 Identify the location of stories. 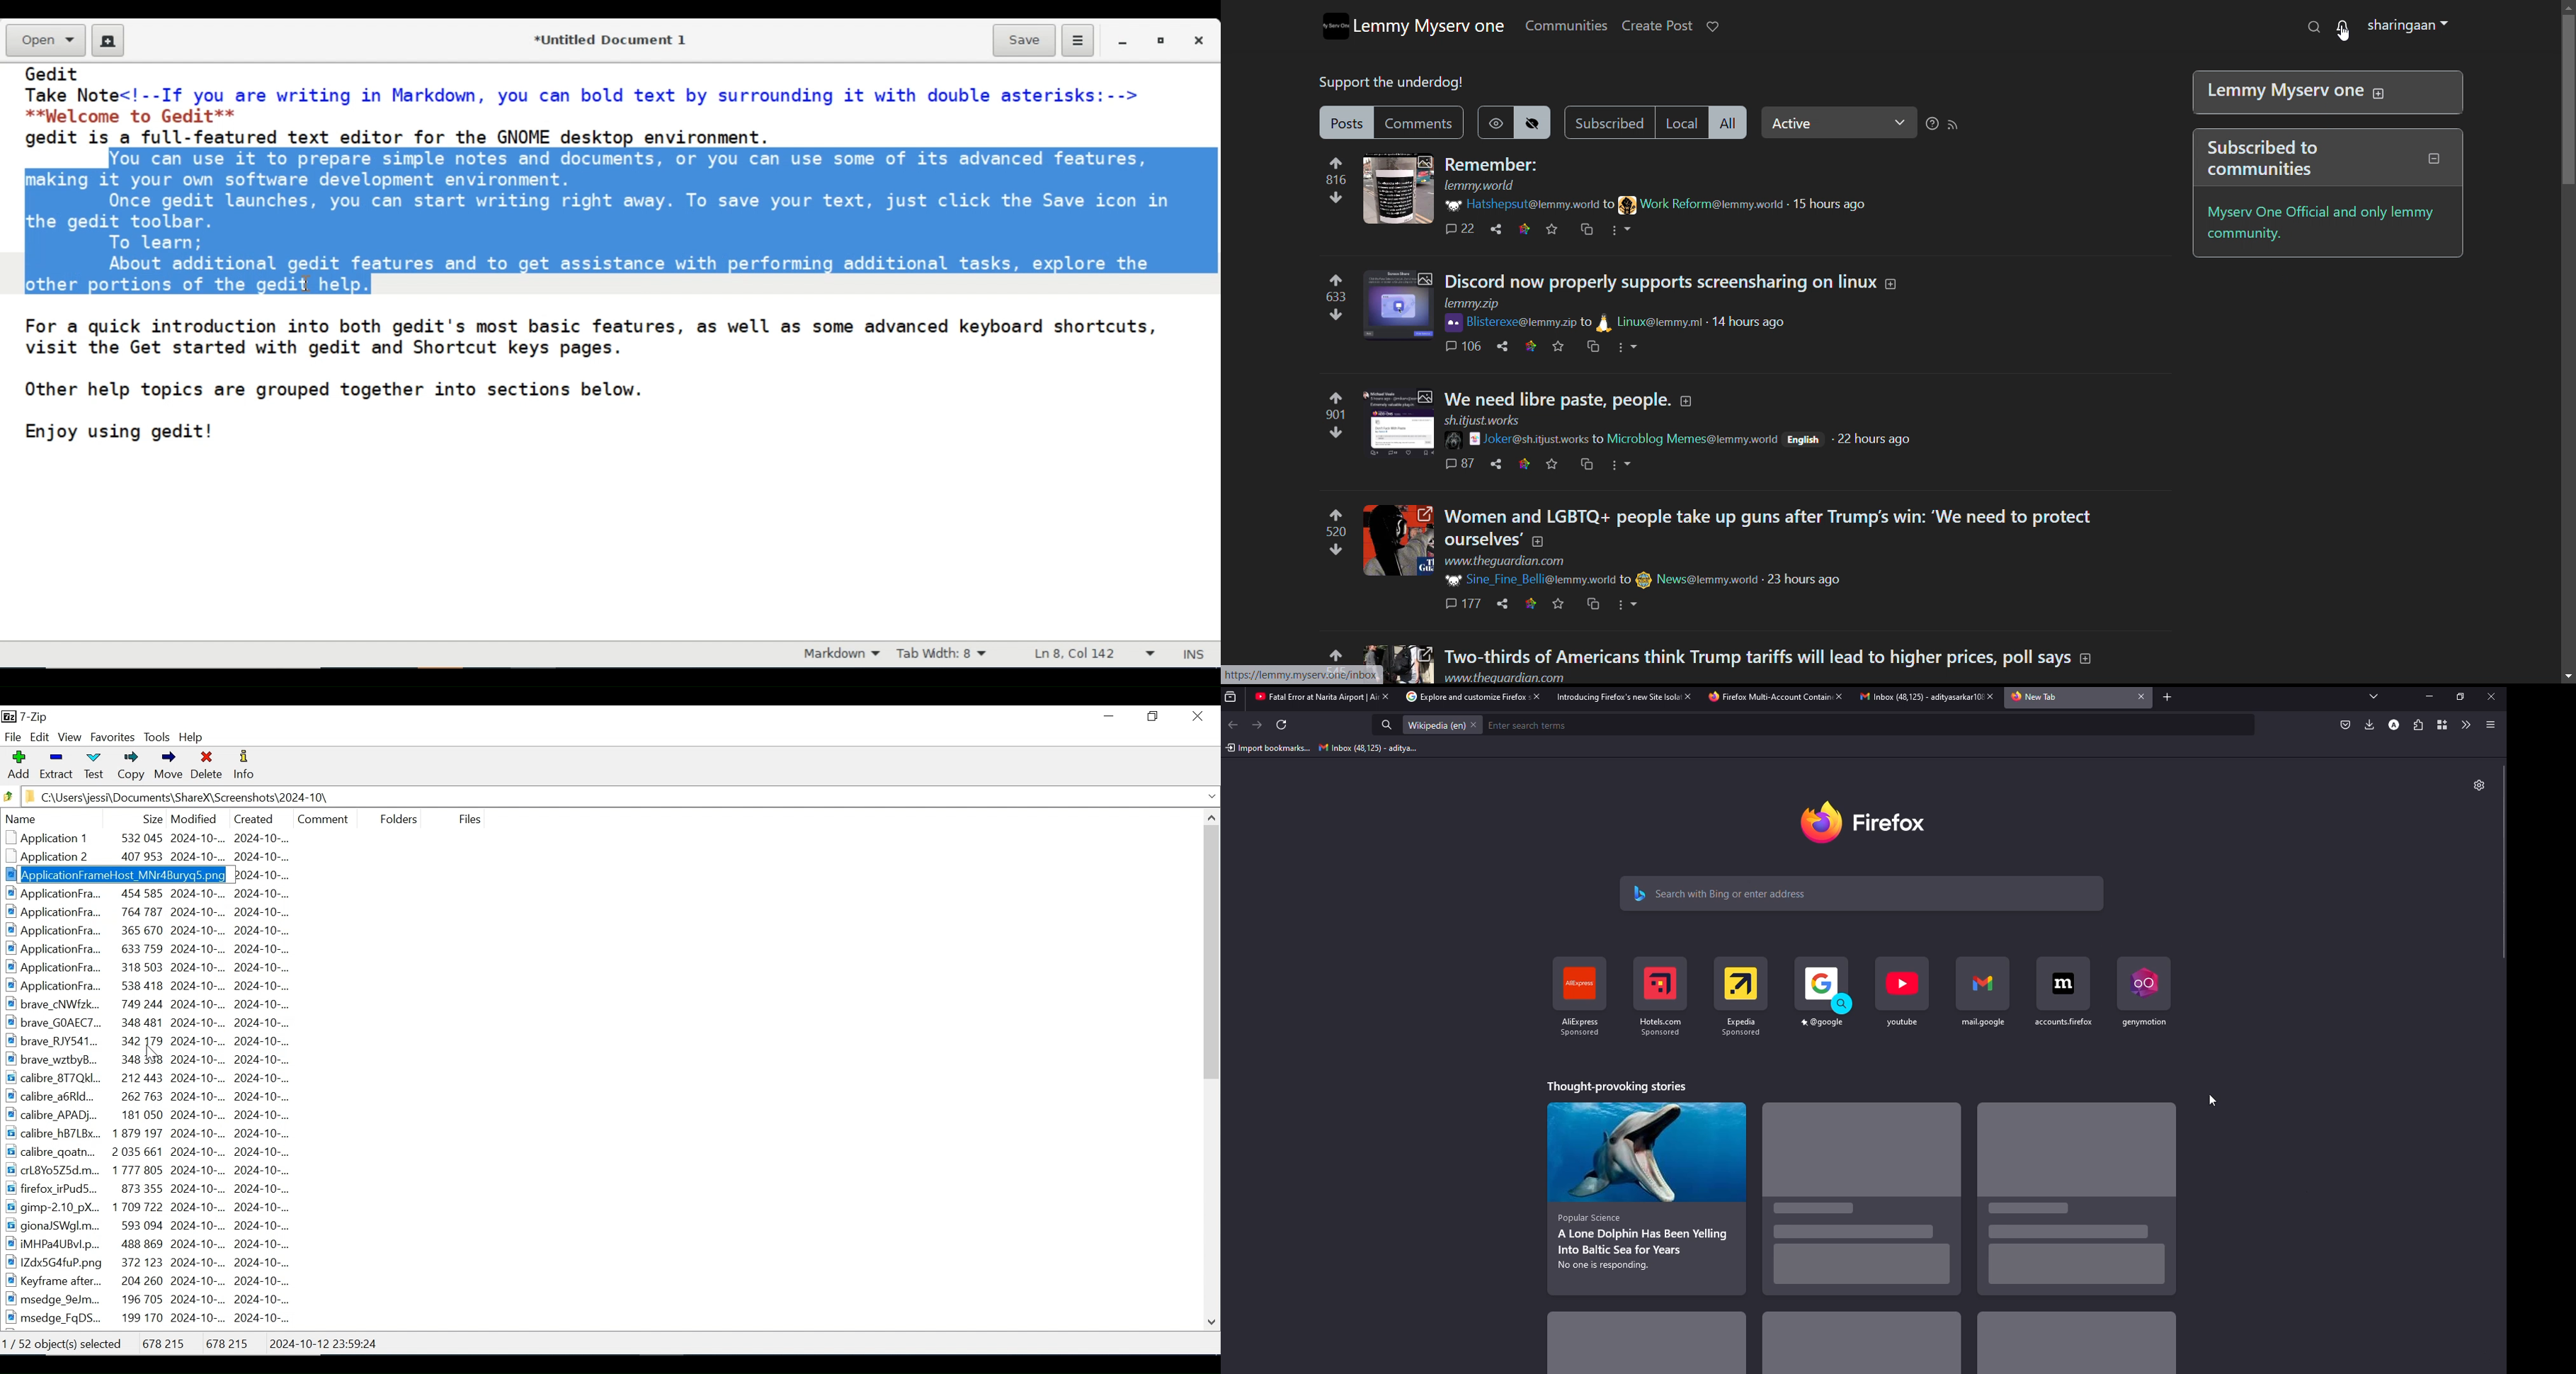
(1859, 1204).